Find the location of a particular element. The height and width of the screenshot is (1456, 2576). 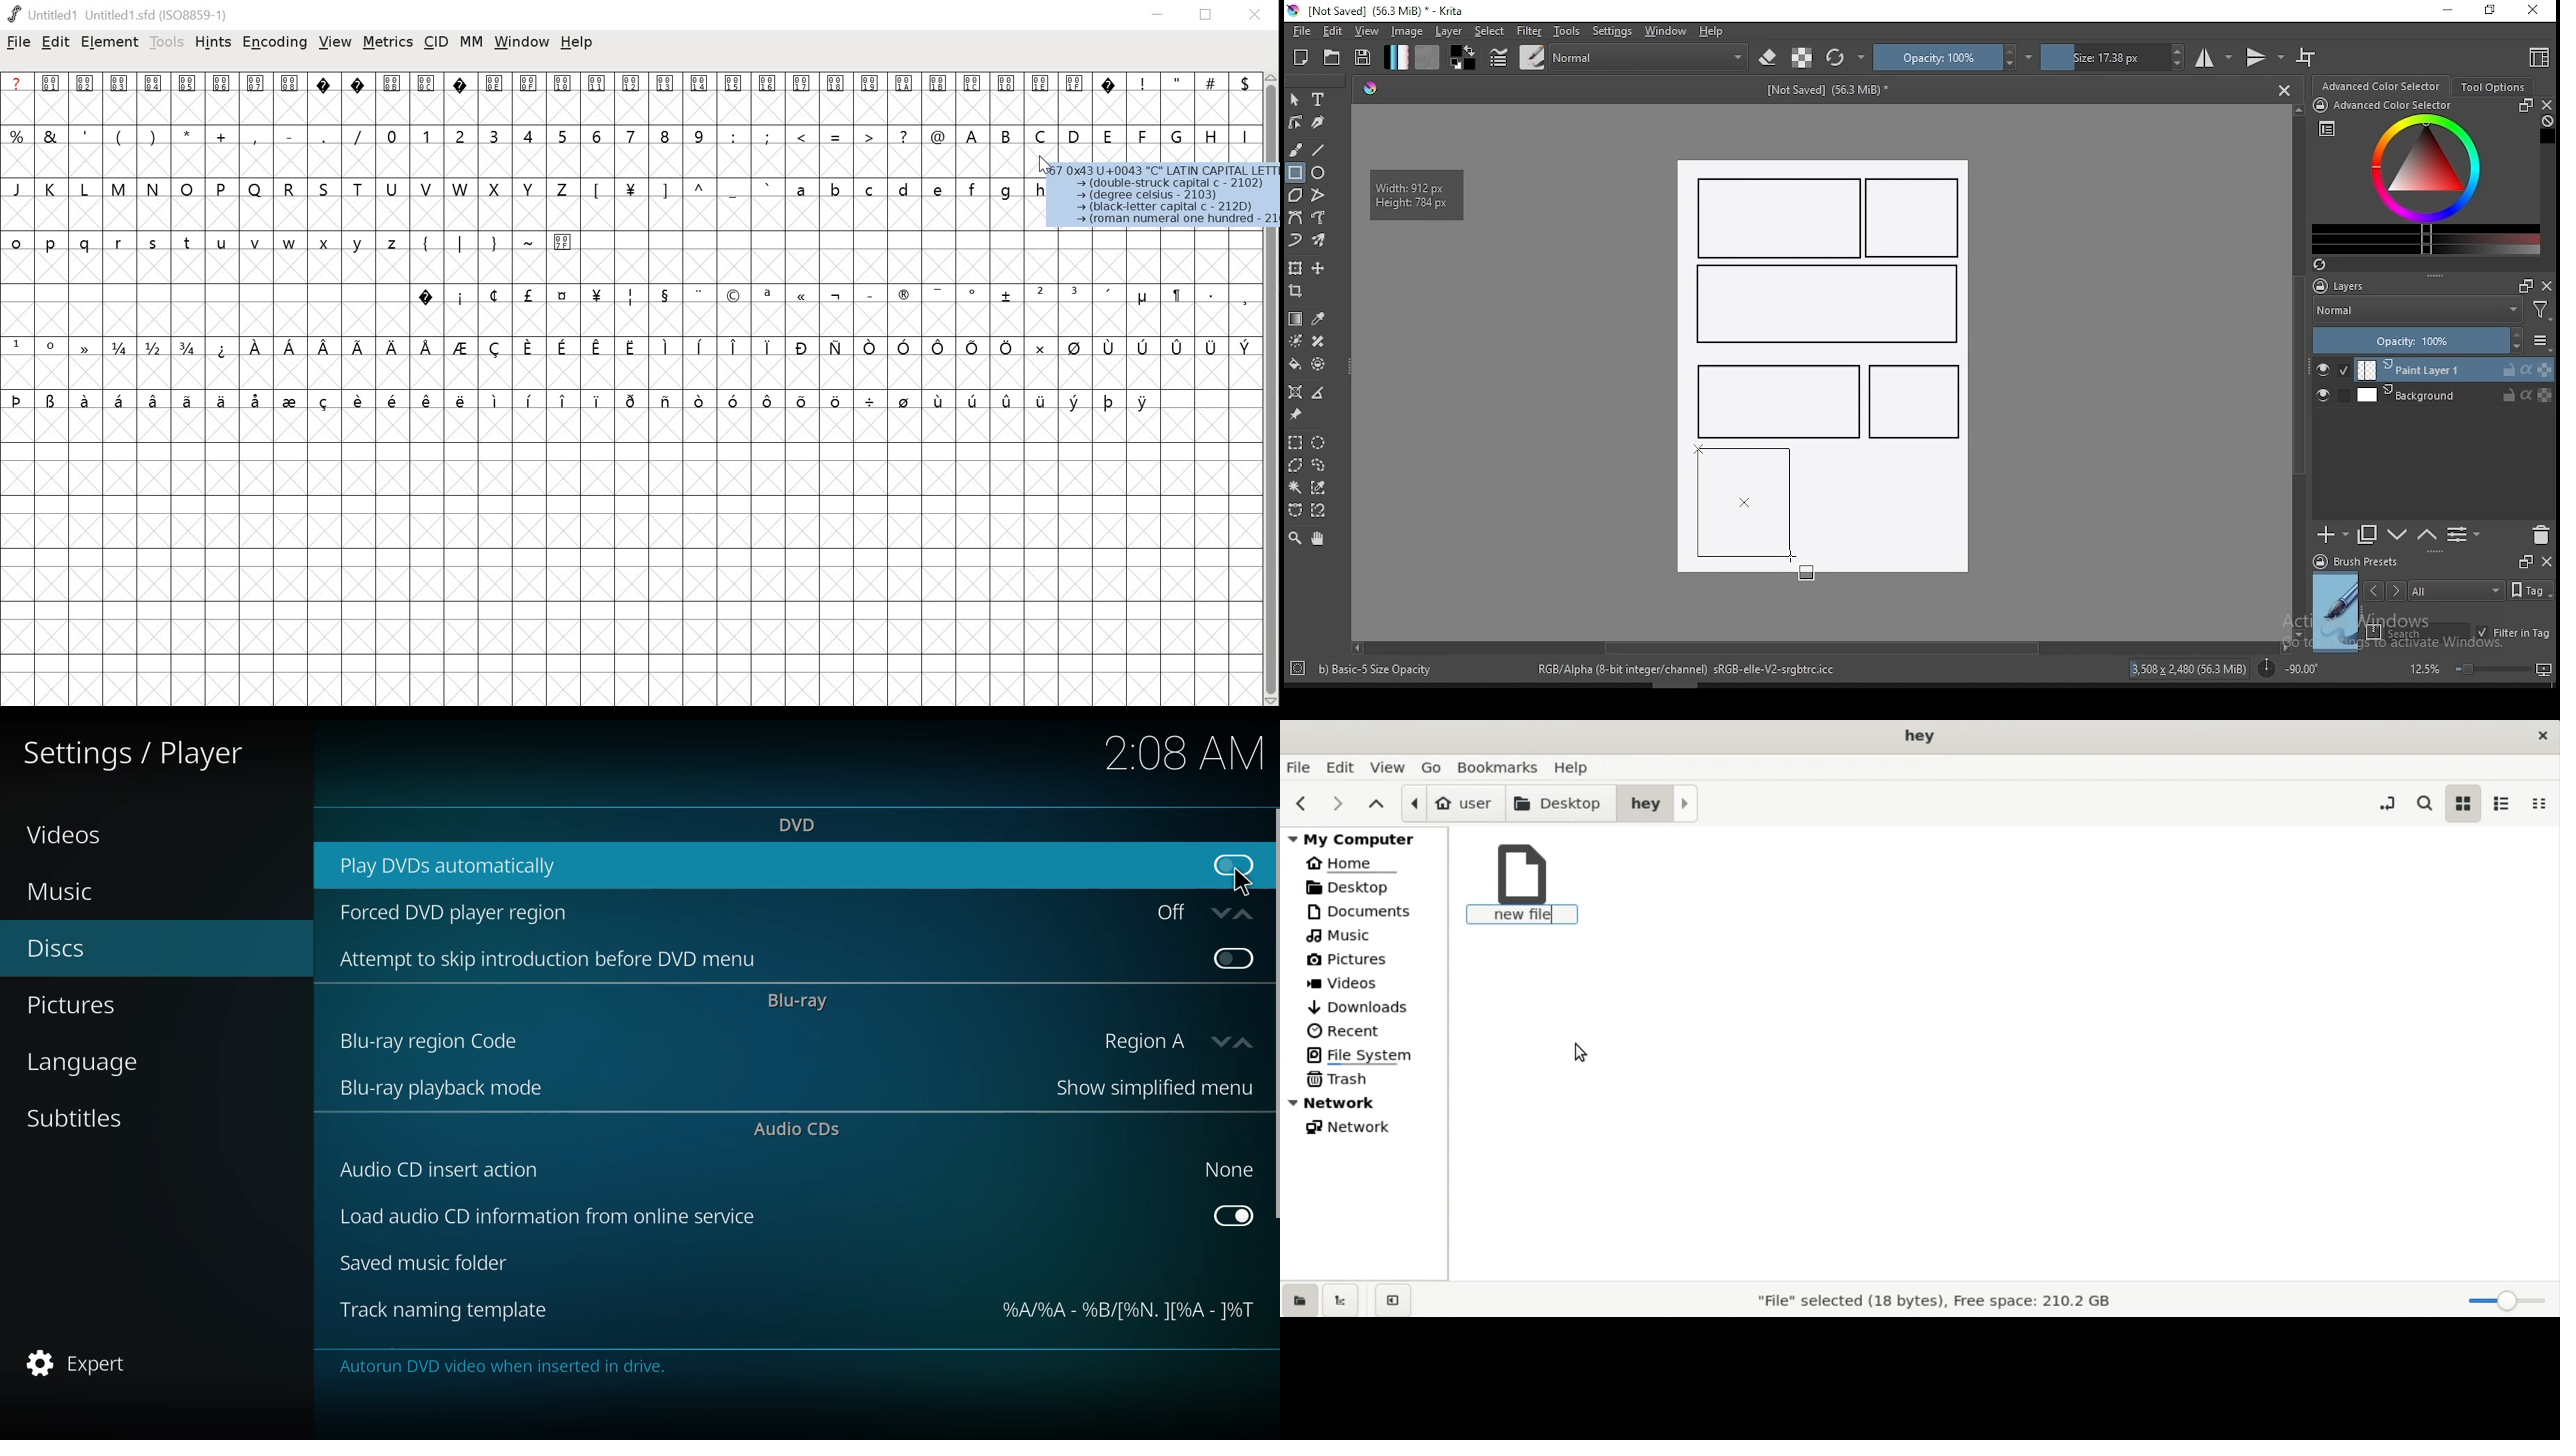

title is located at coordinates (1921, 736).